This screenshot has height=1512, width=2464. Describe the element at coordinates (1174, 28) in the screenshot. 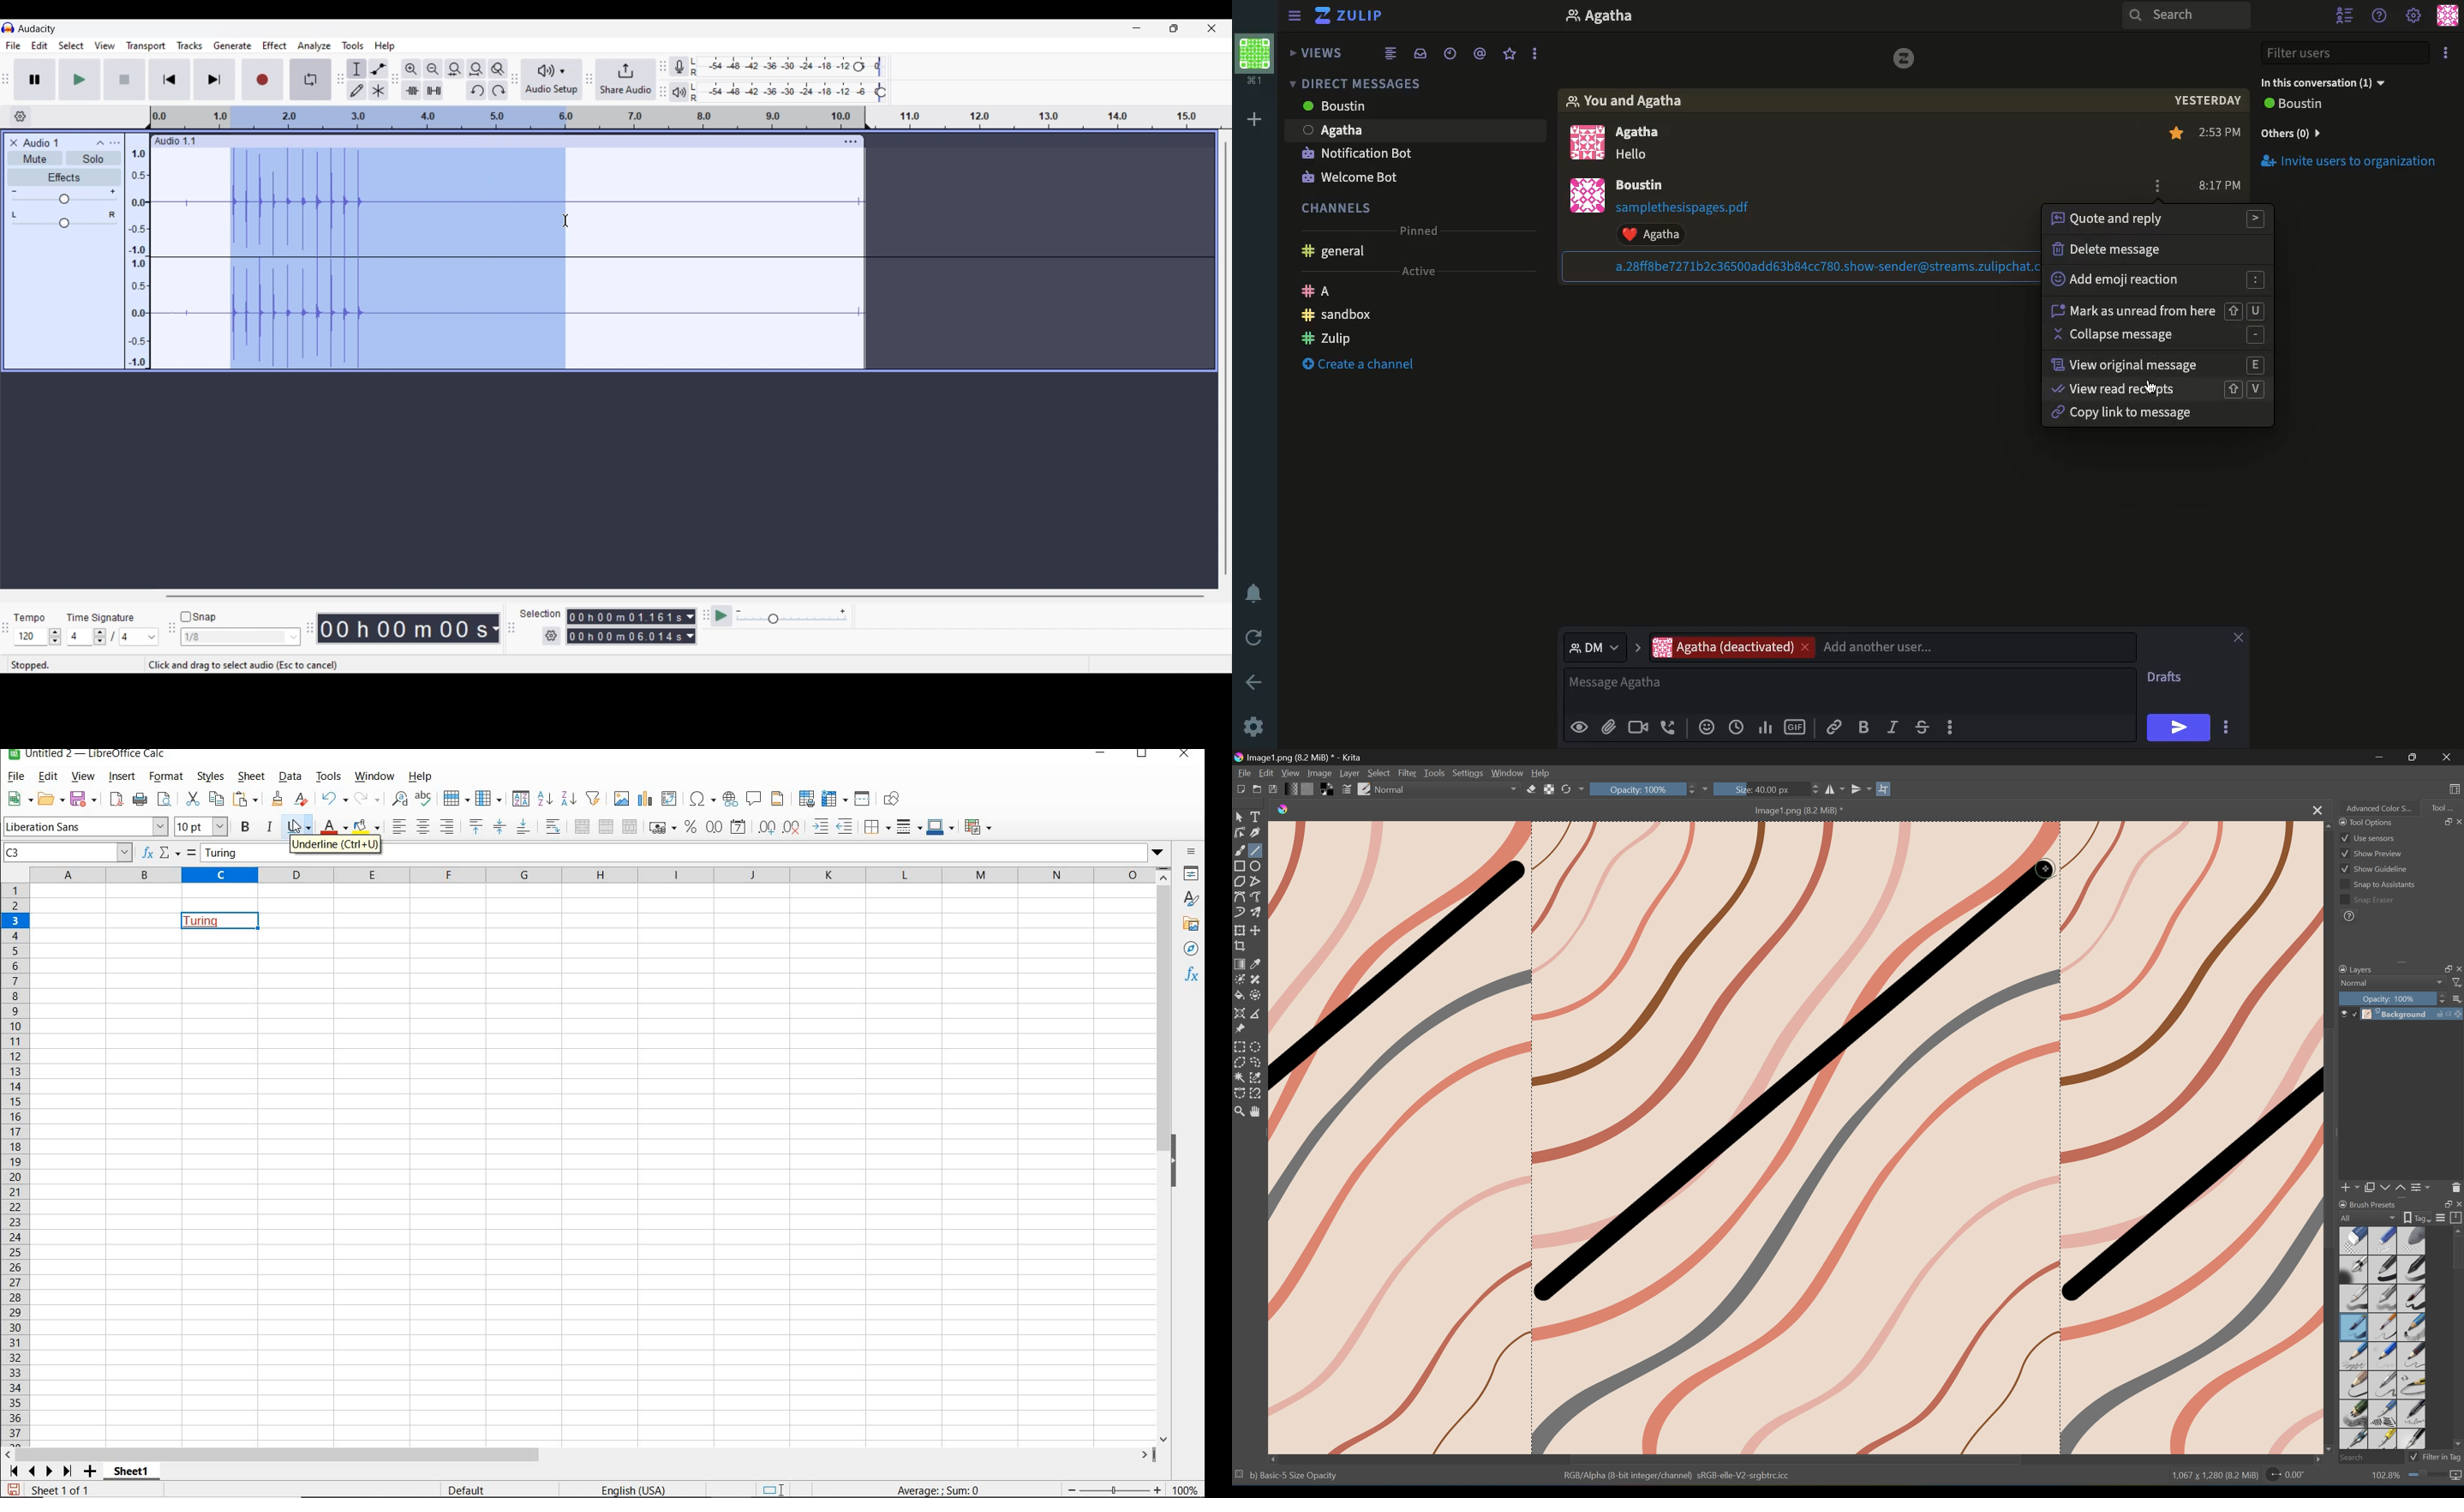

I see `Show interface in a smaller tab` at that location.